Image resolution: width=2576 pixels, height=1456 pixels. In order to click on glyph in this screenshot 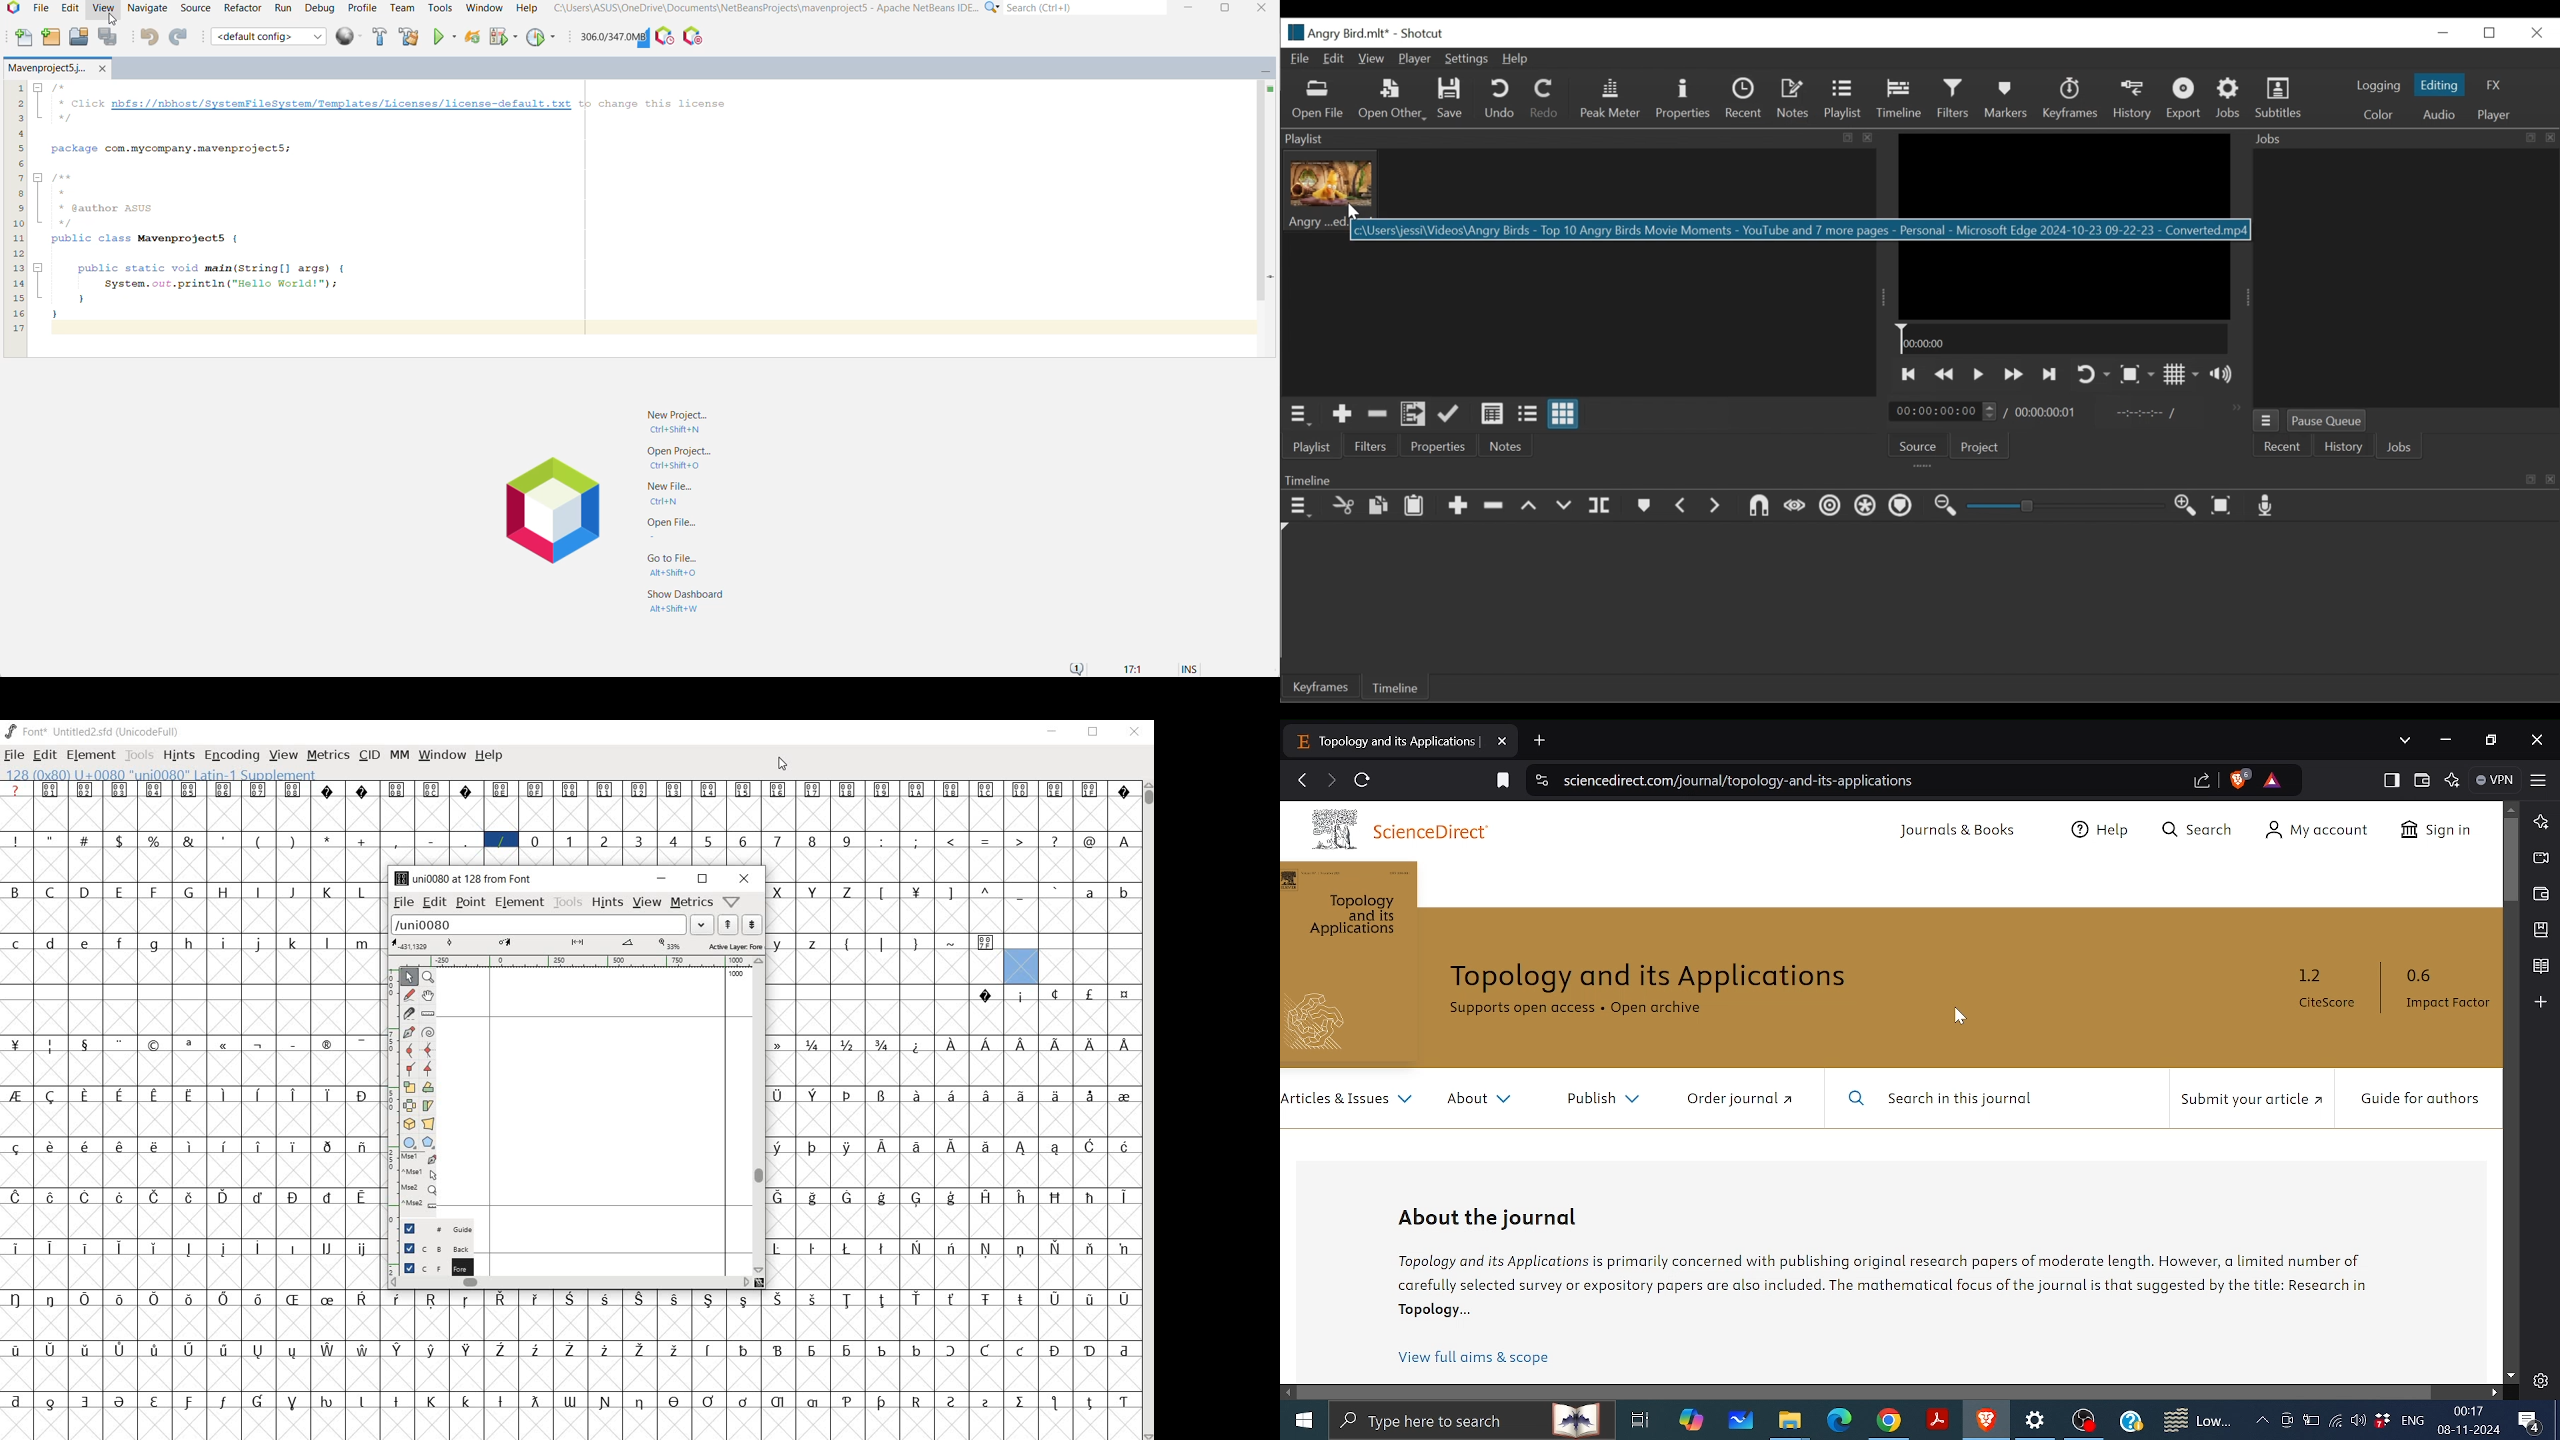, I will do `click(362, 1148)`.